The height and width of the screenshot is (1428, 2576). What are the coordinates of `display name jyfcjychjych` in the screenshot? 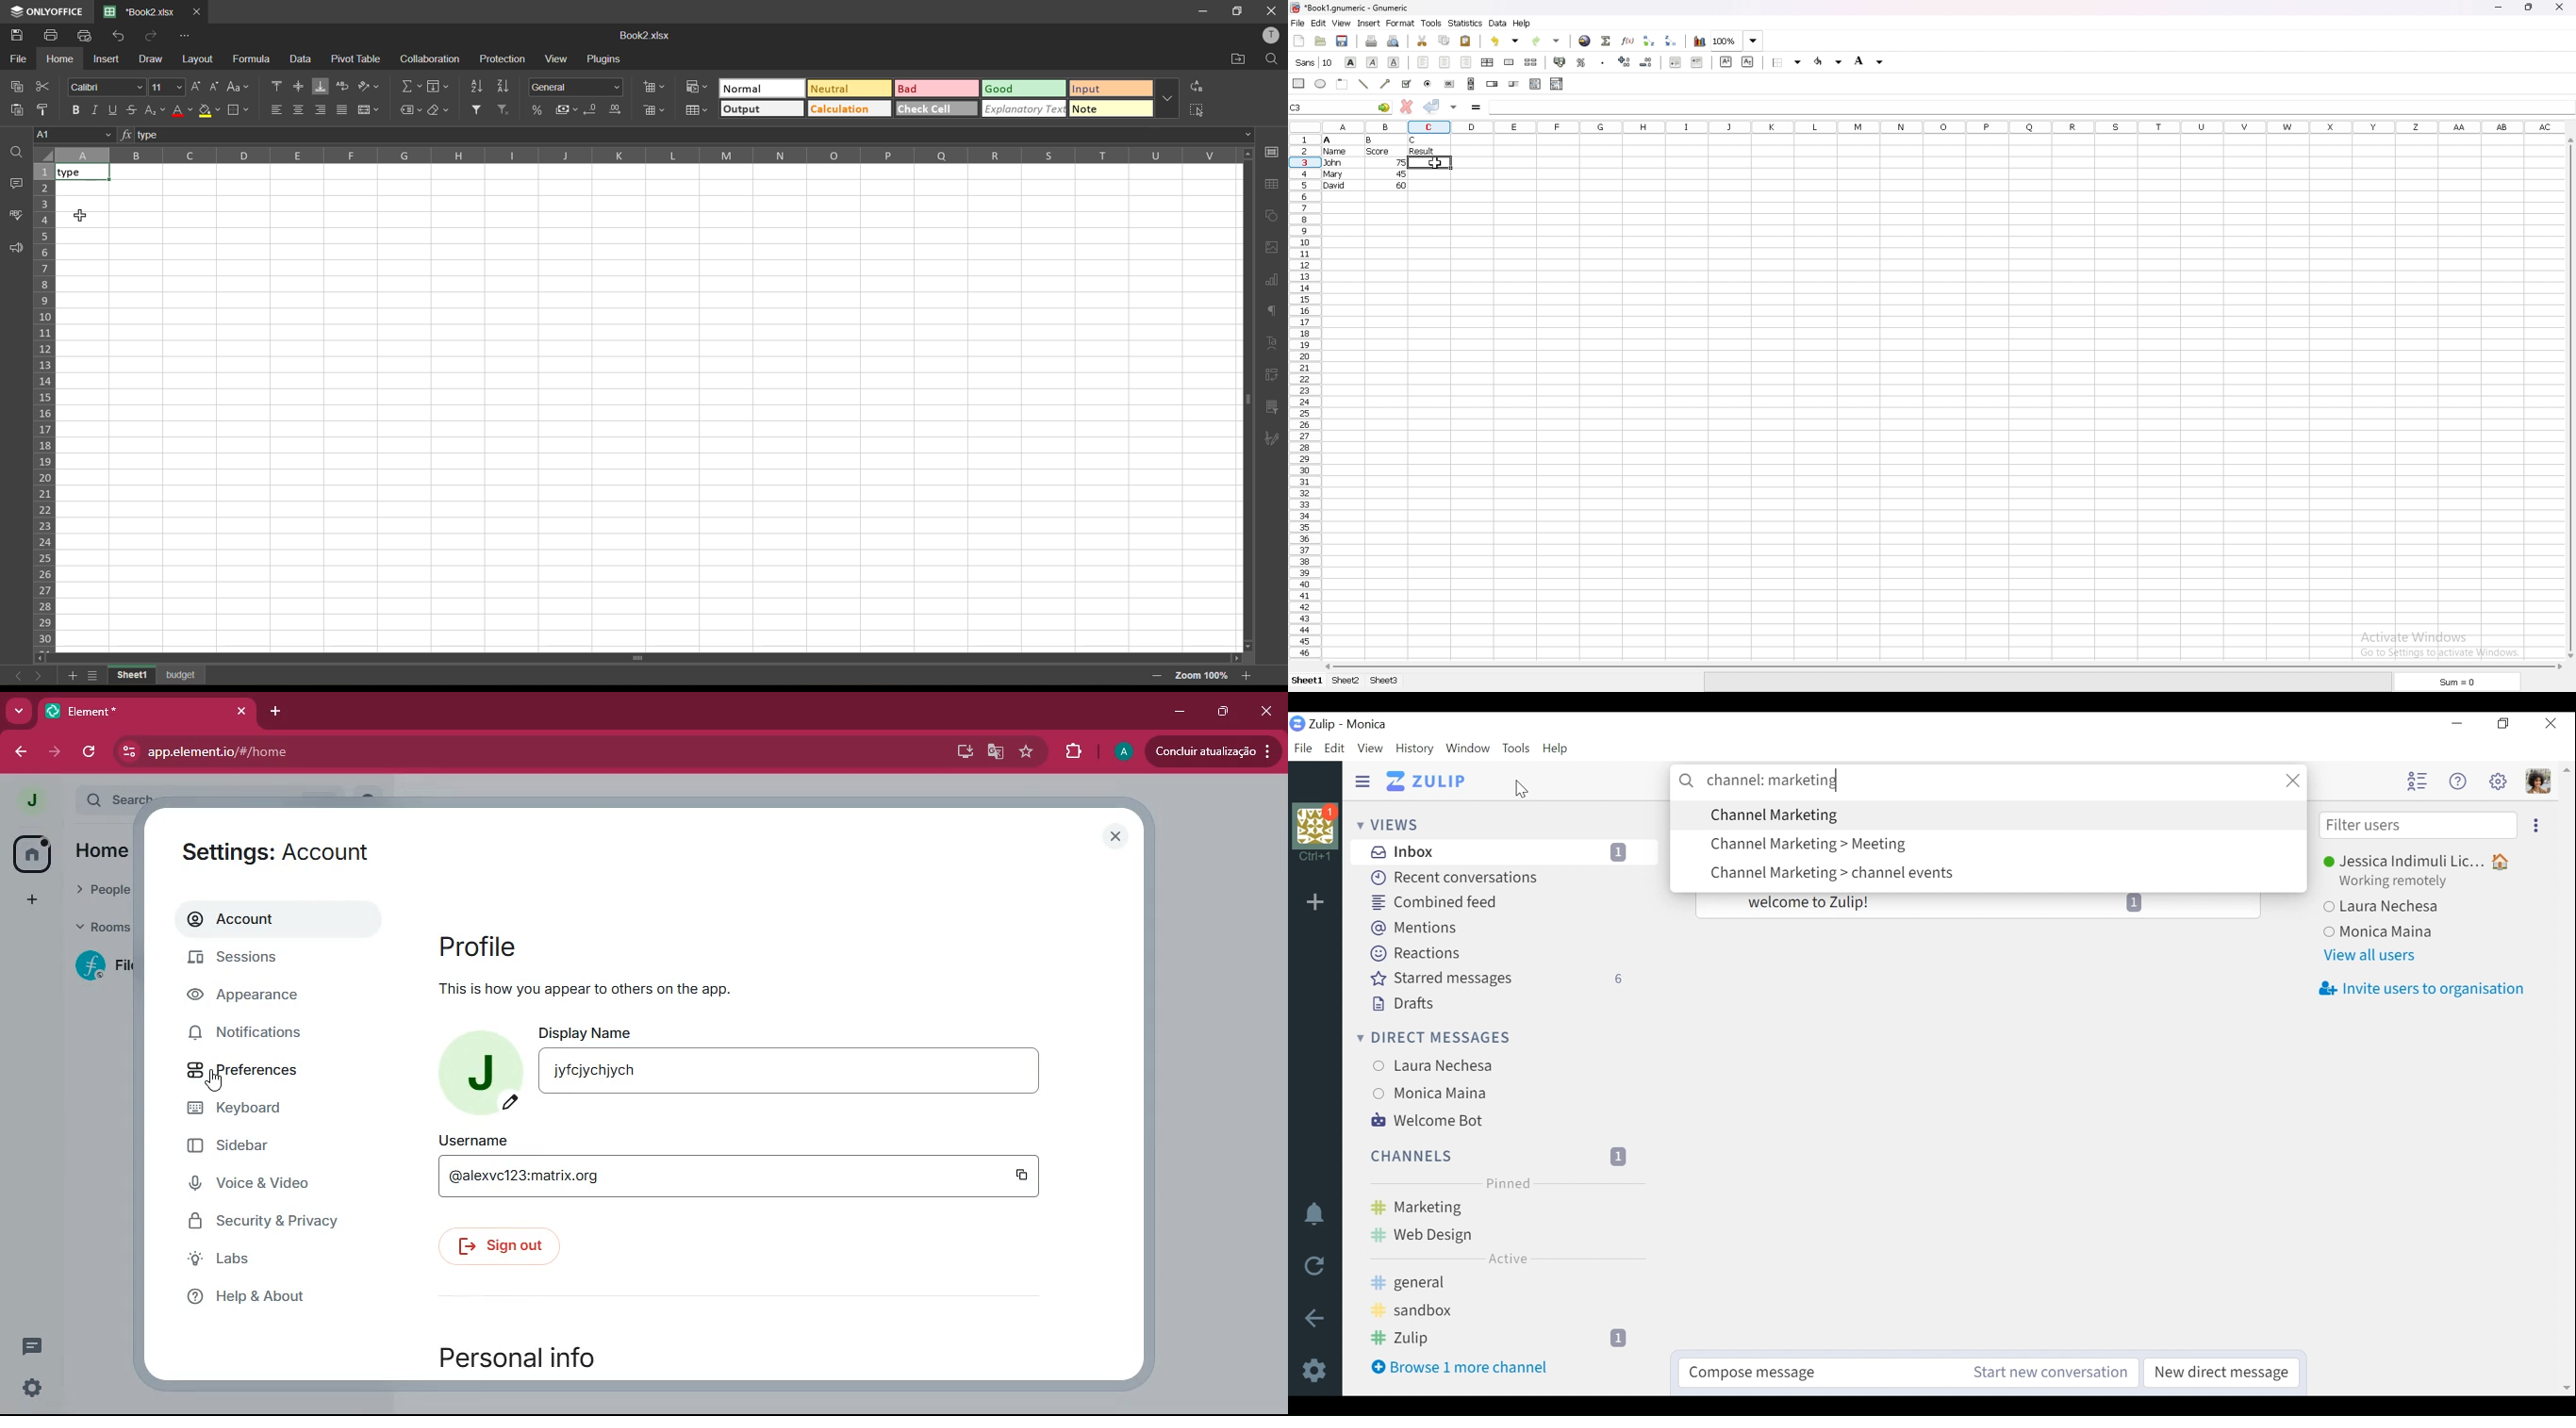 It's located at (801, 1062).